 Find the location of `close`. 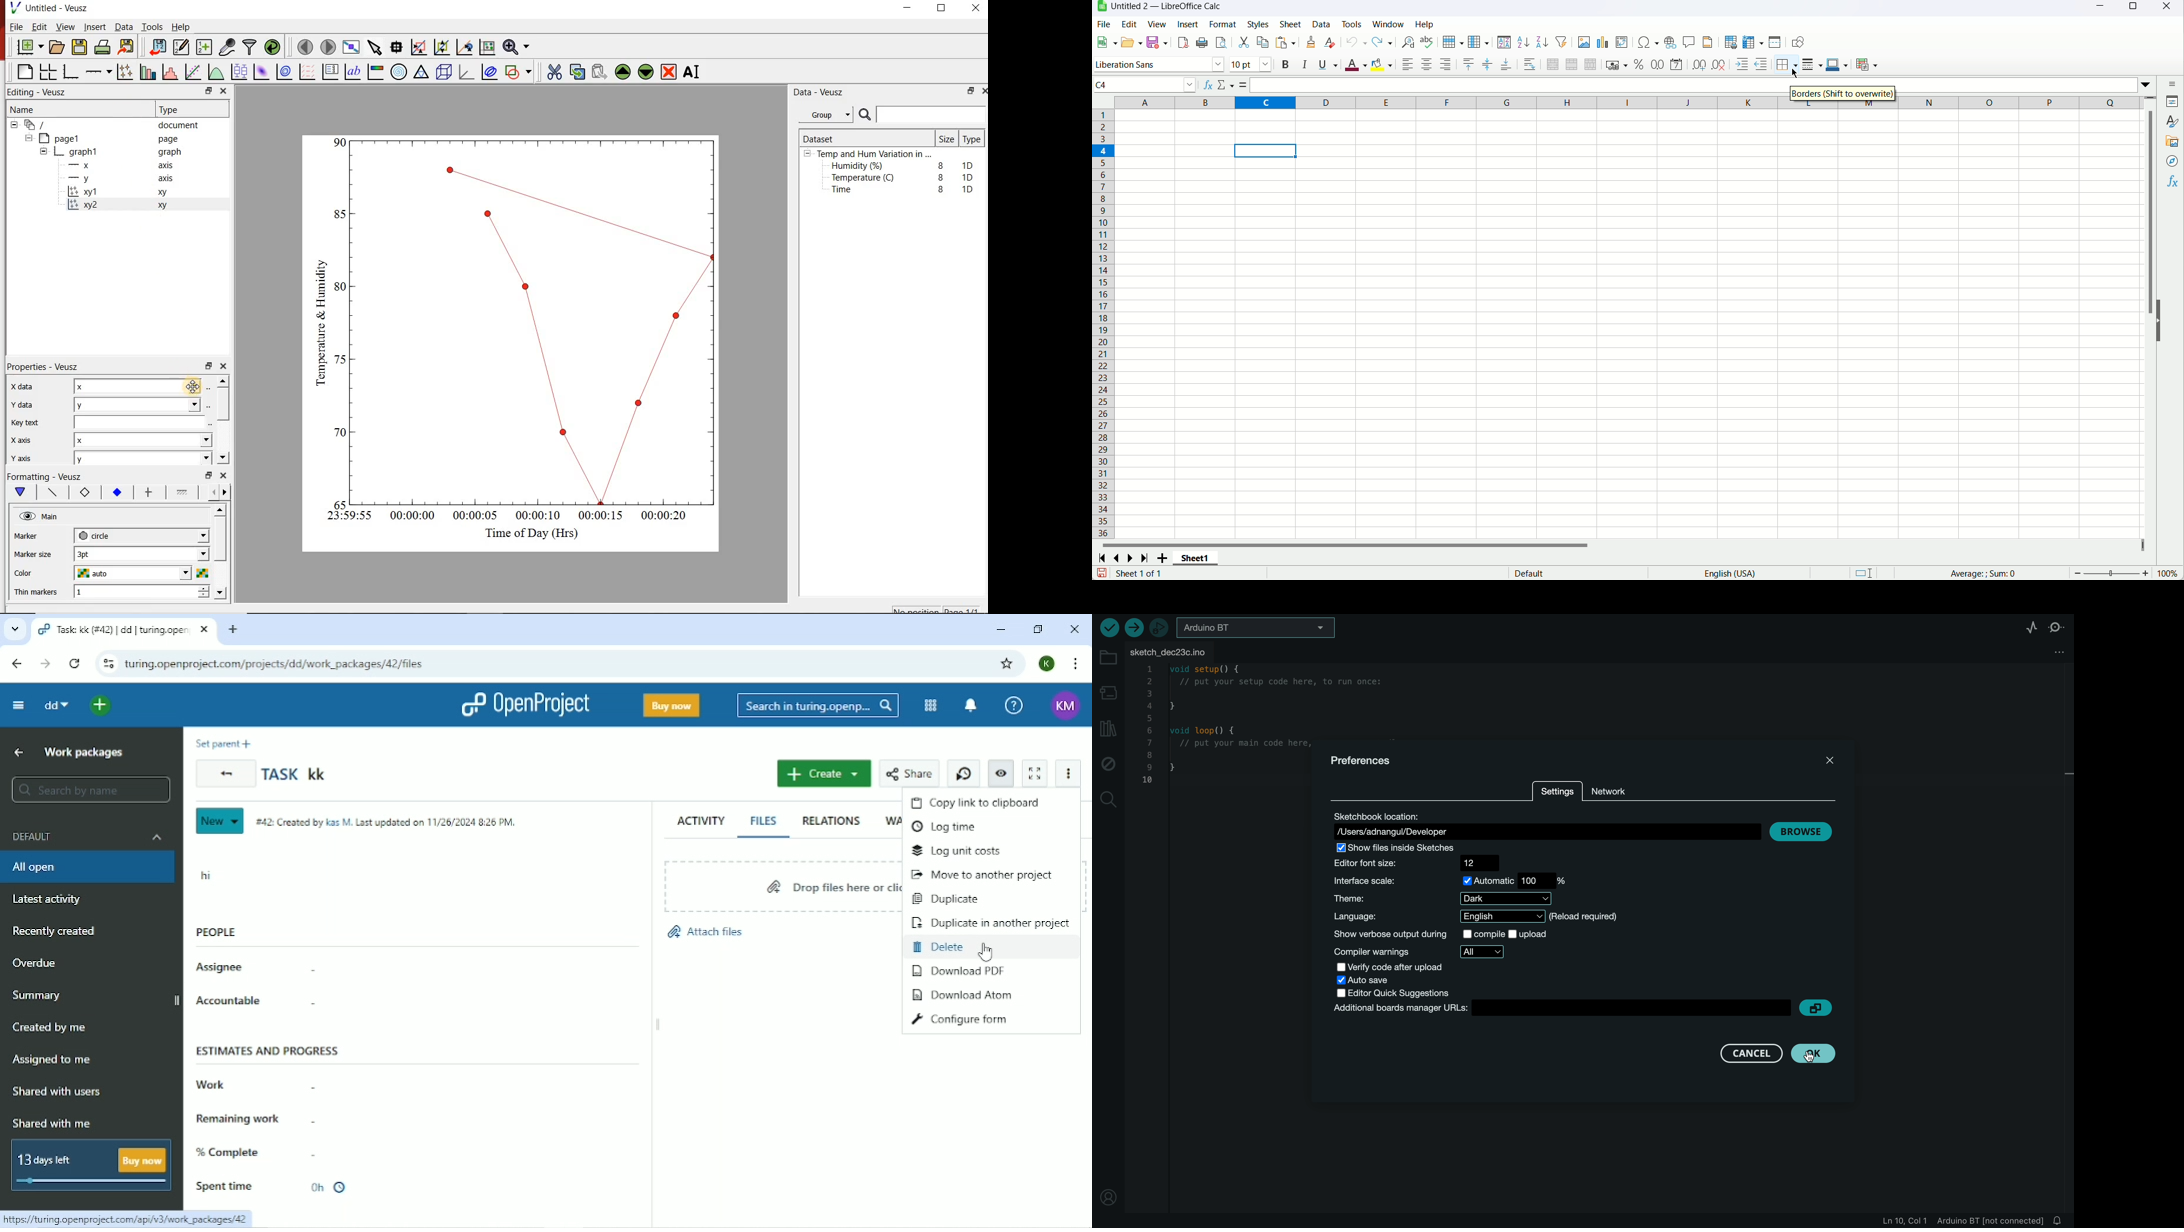

close is located at coordinates (976, 8).